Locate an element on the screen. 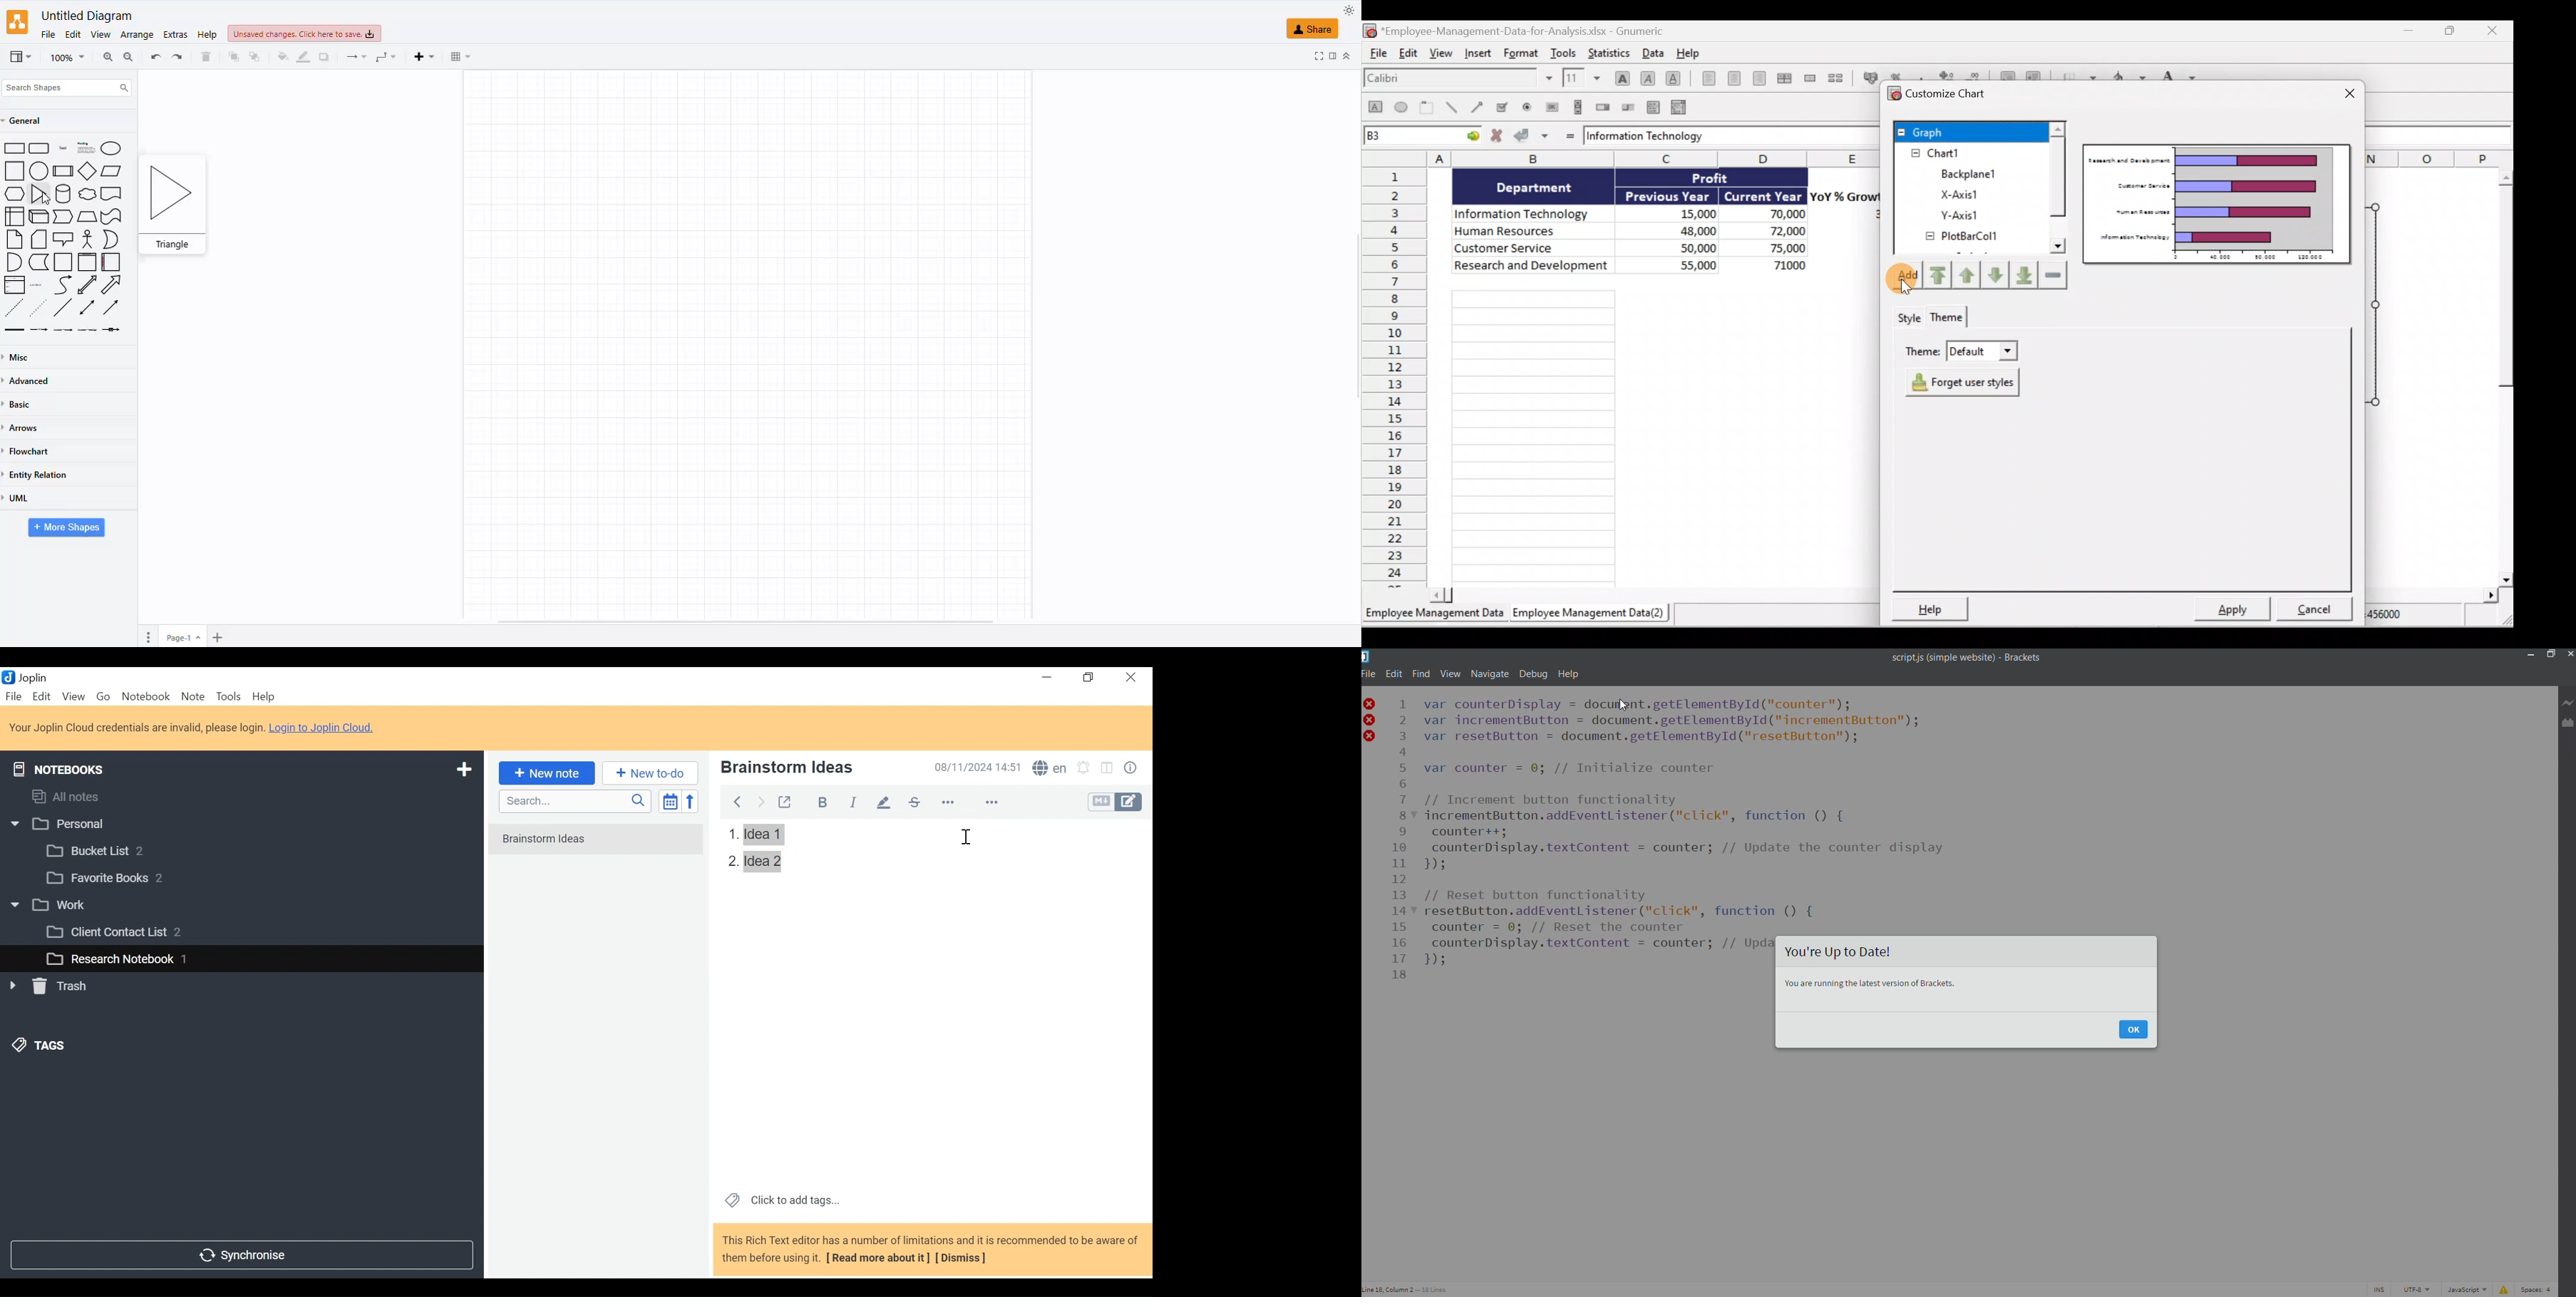 Image resolution: width=2576 pixels, height=1316 pixels. Kite is located at coordinates (88, 171).